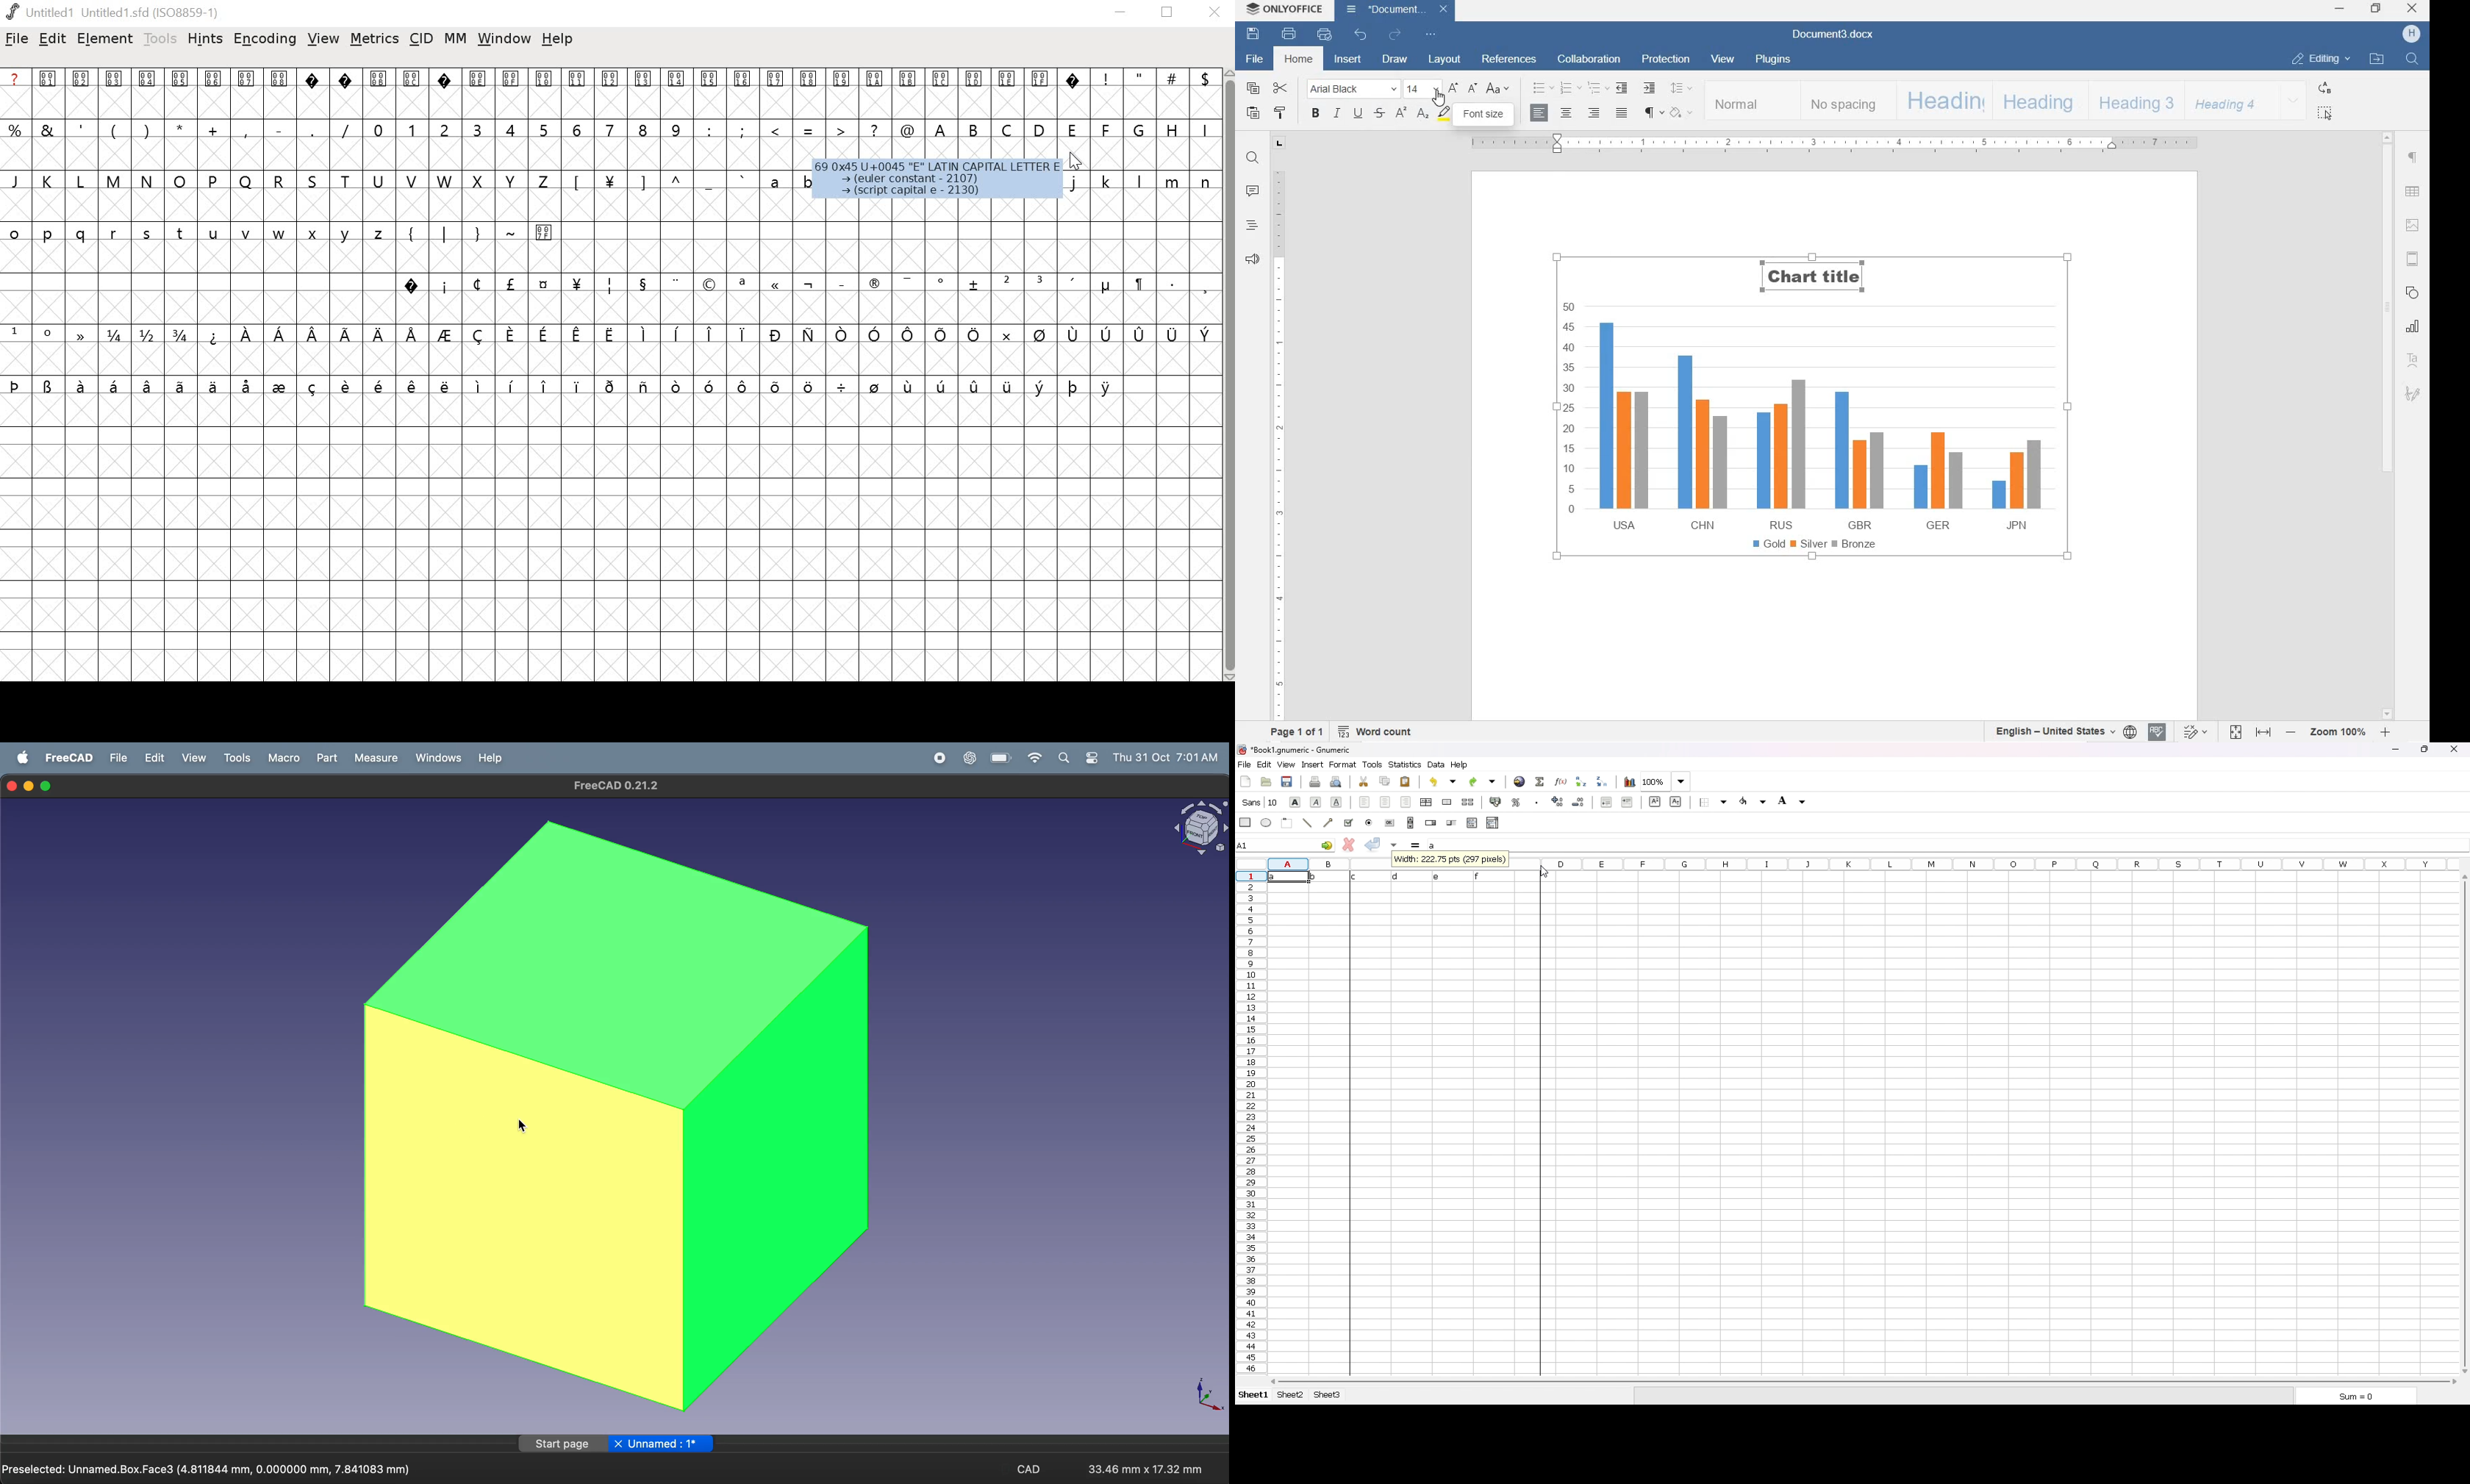  What do you see at coordinates (103, 38) in the screenshot?
I see `element` at bounding box center [103, 38].